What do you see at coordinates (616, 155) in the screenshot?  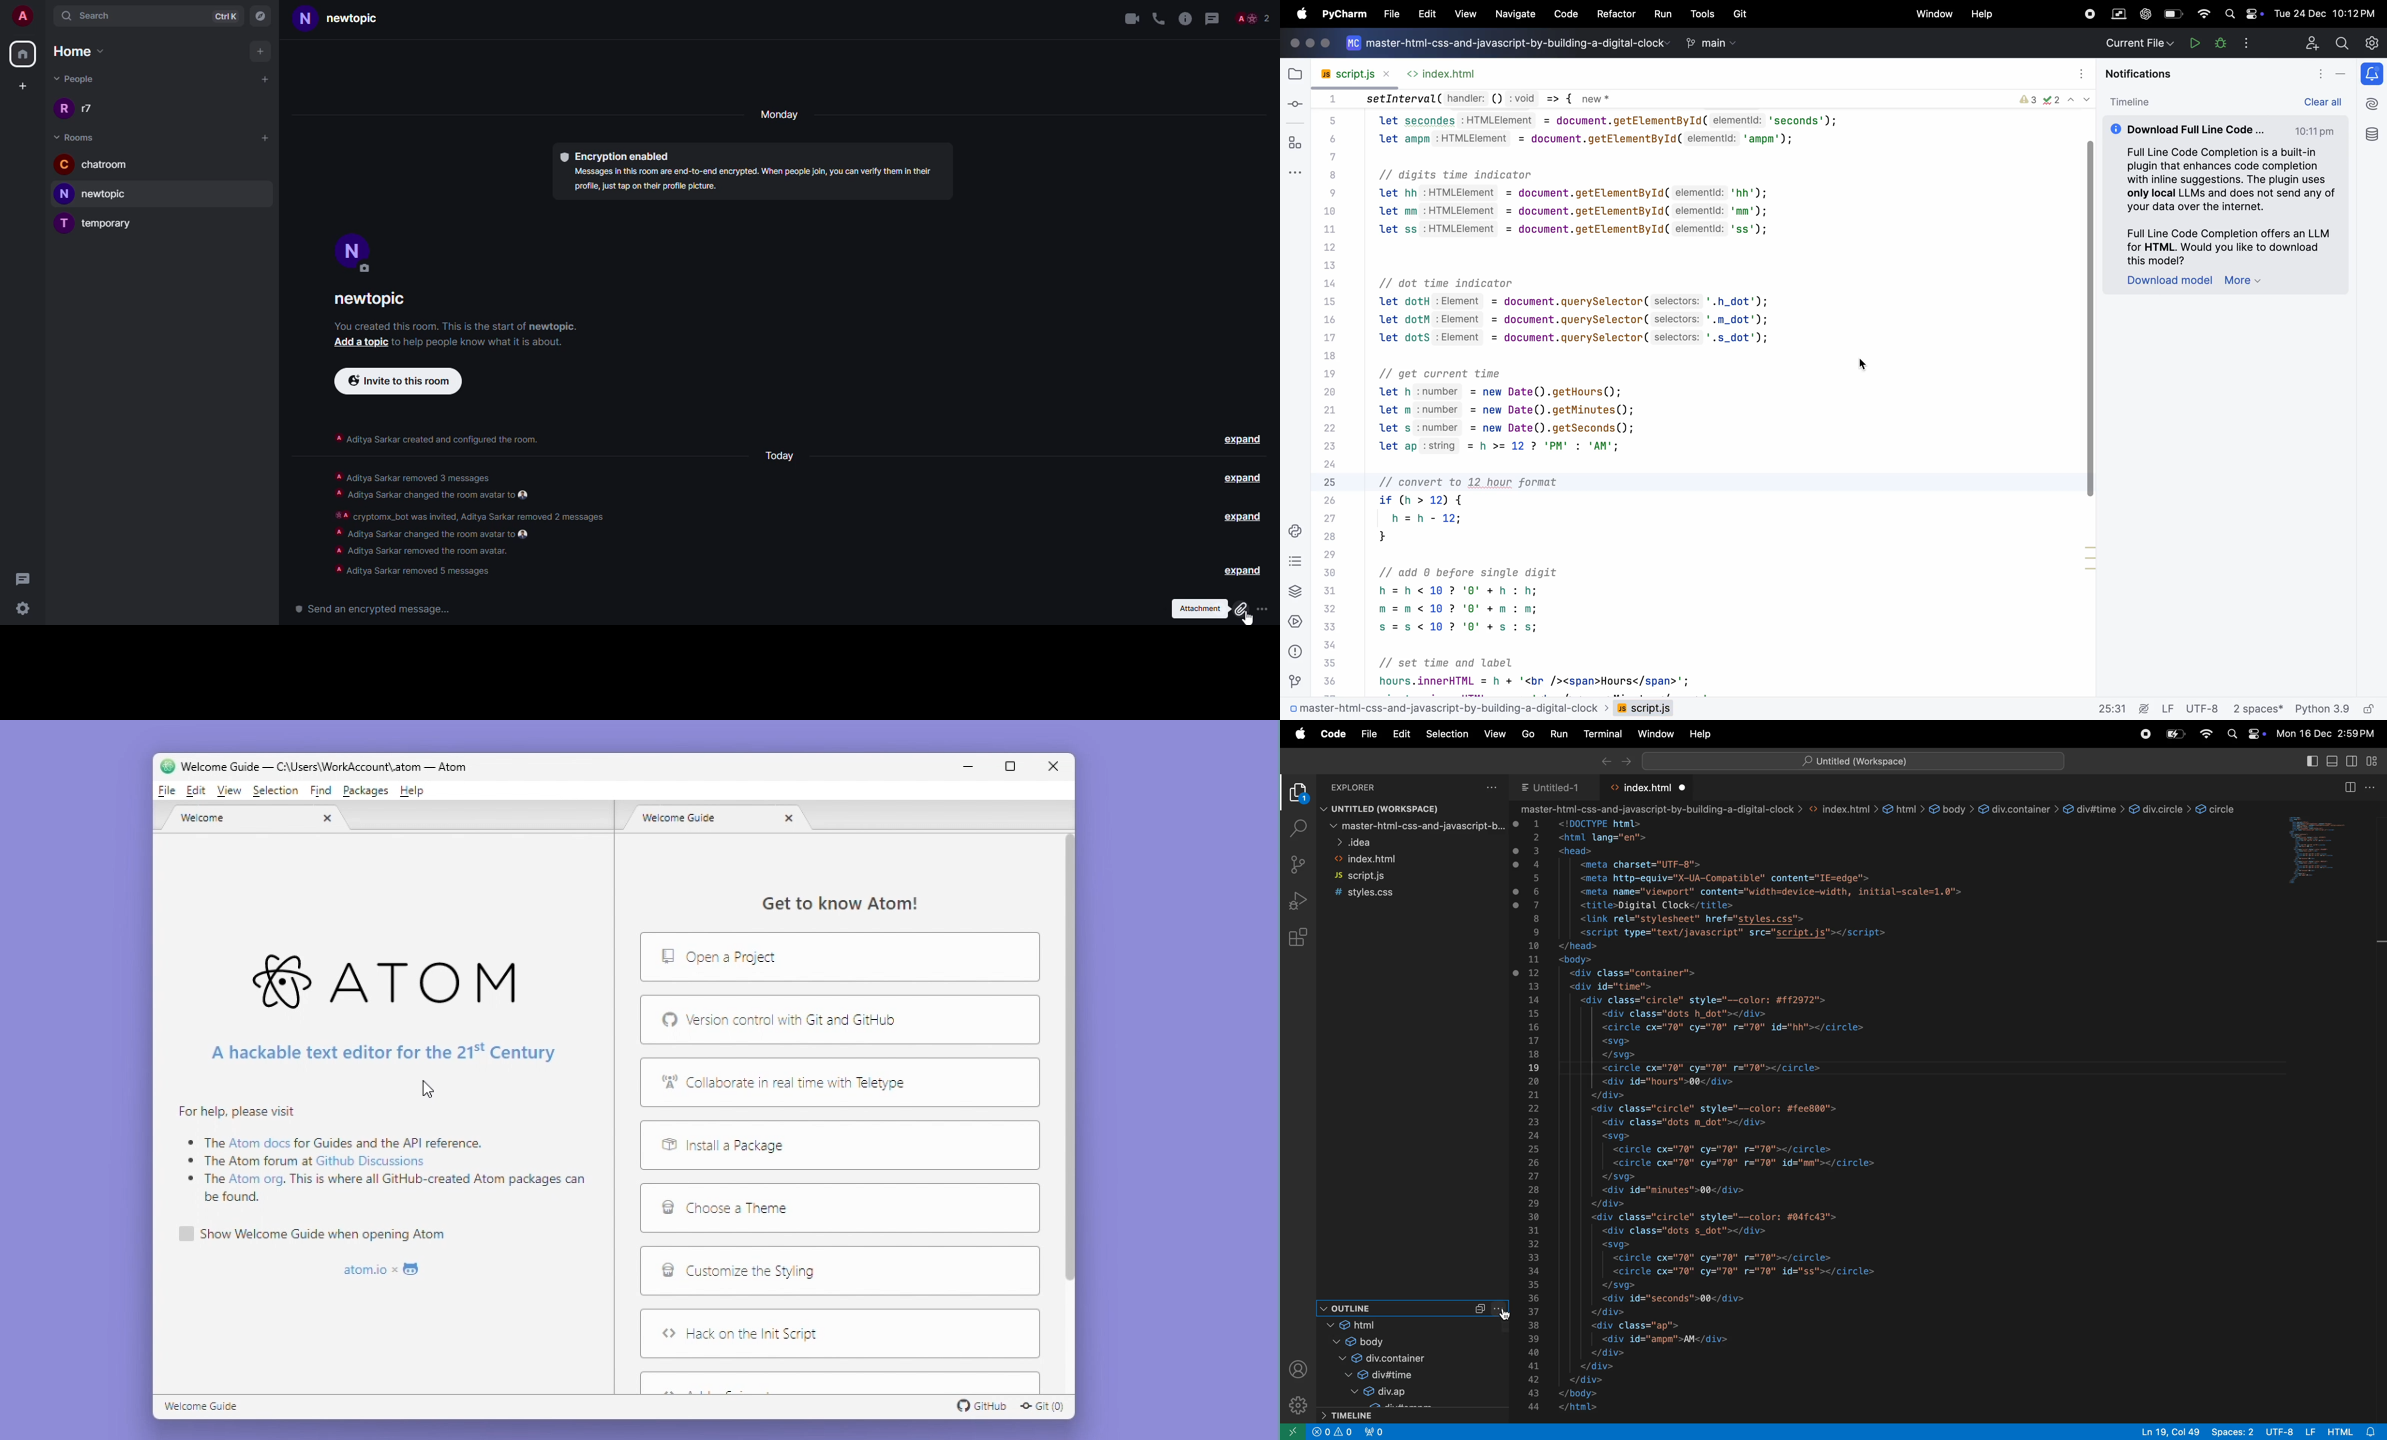 I see `encryption enabled` at bounding box center [616, 155].